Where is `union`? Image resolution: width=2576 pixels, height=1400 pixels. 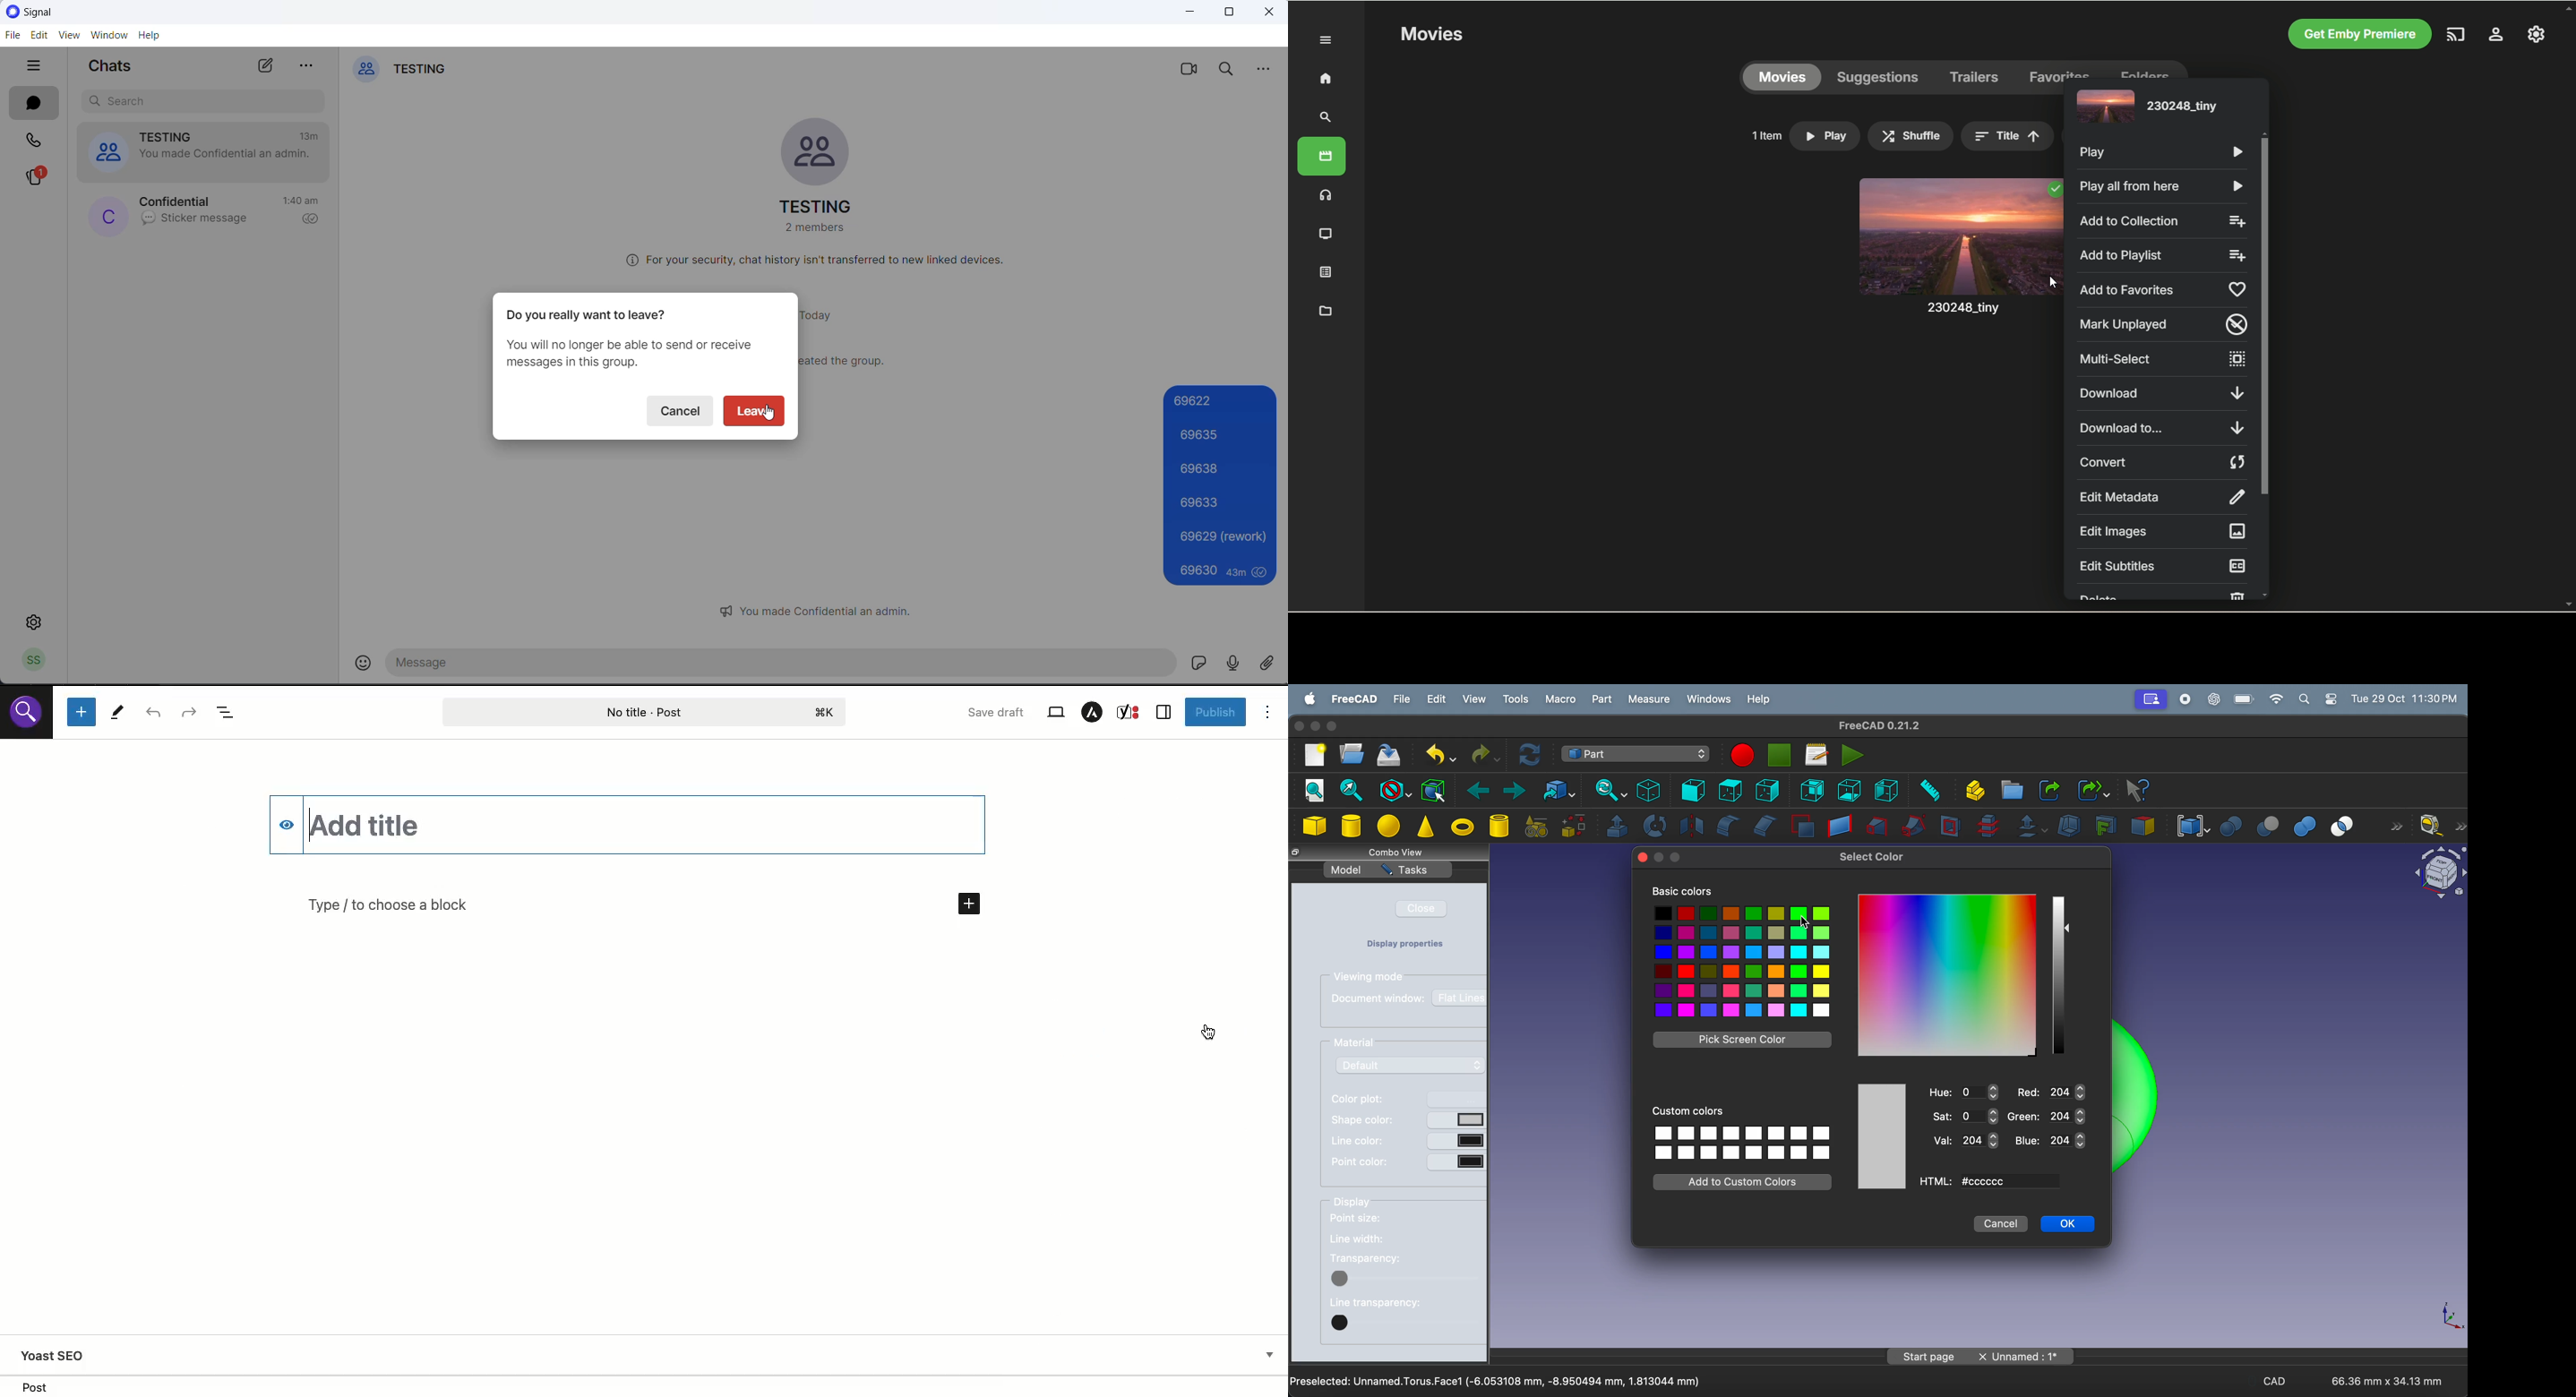 union is located at coordinates (2304, 825).